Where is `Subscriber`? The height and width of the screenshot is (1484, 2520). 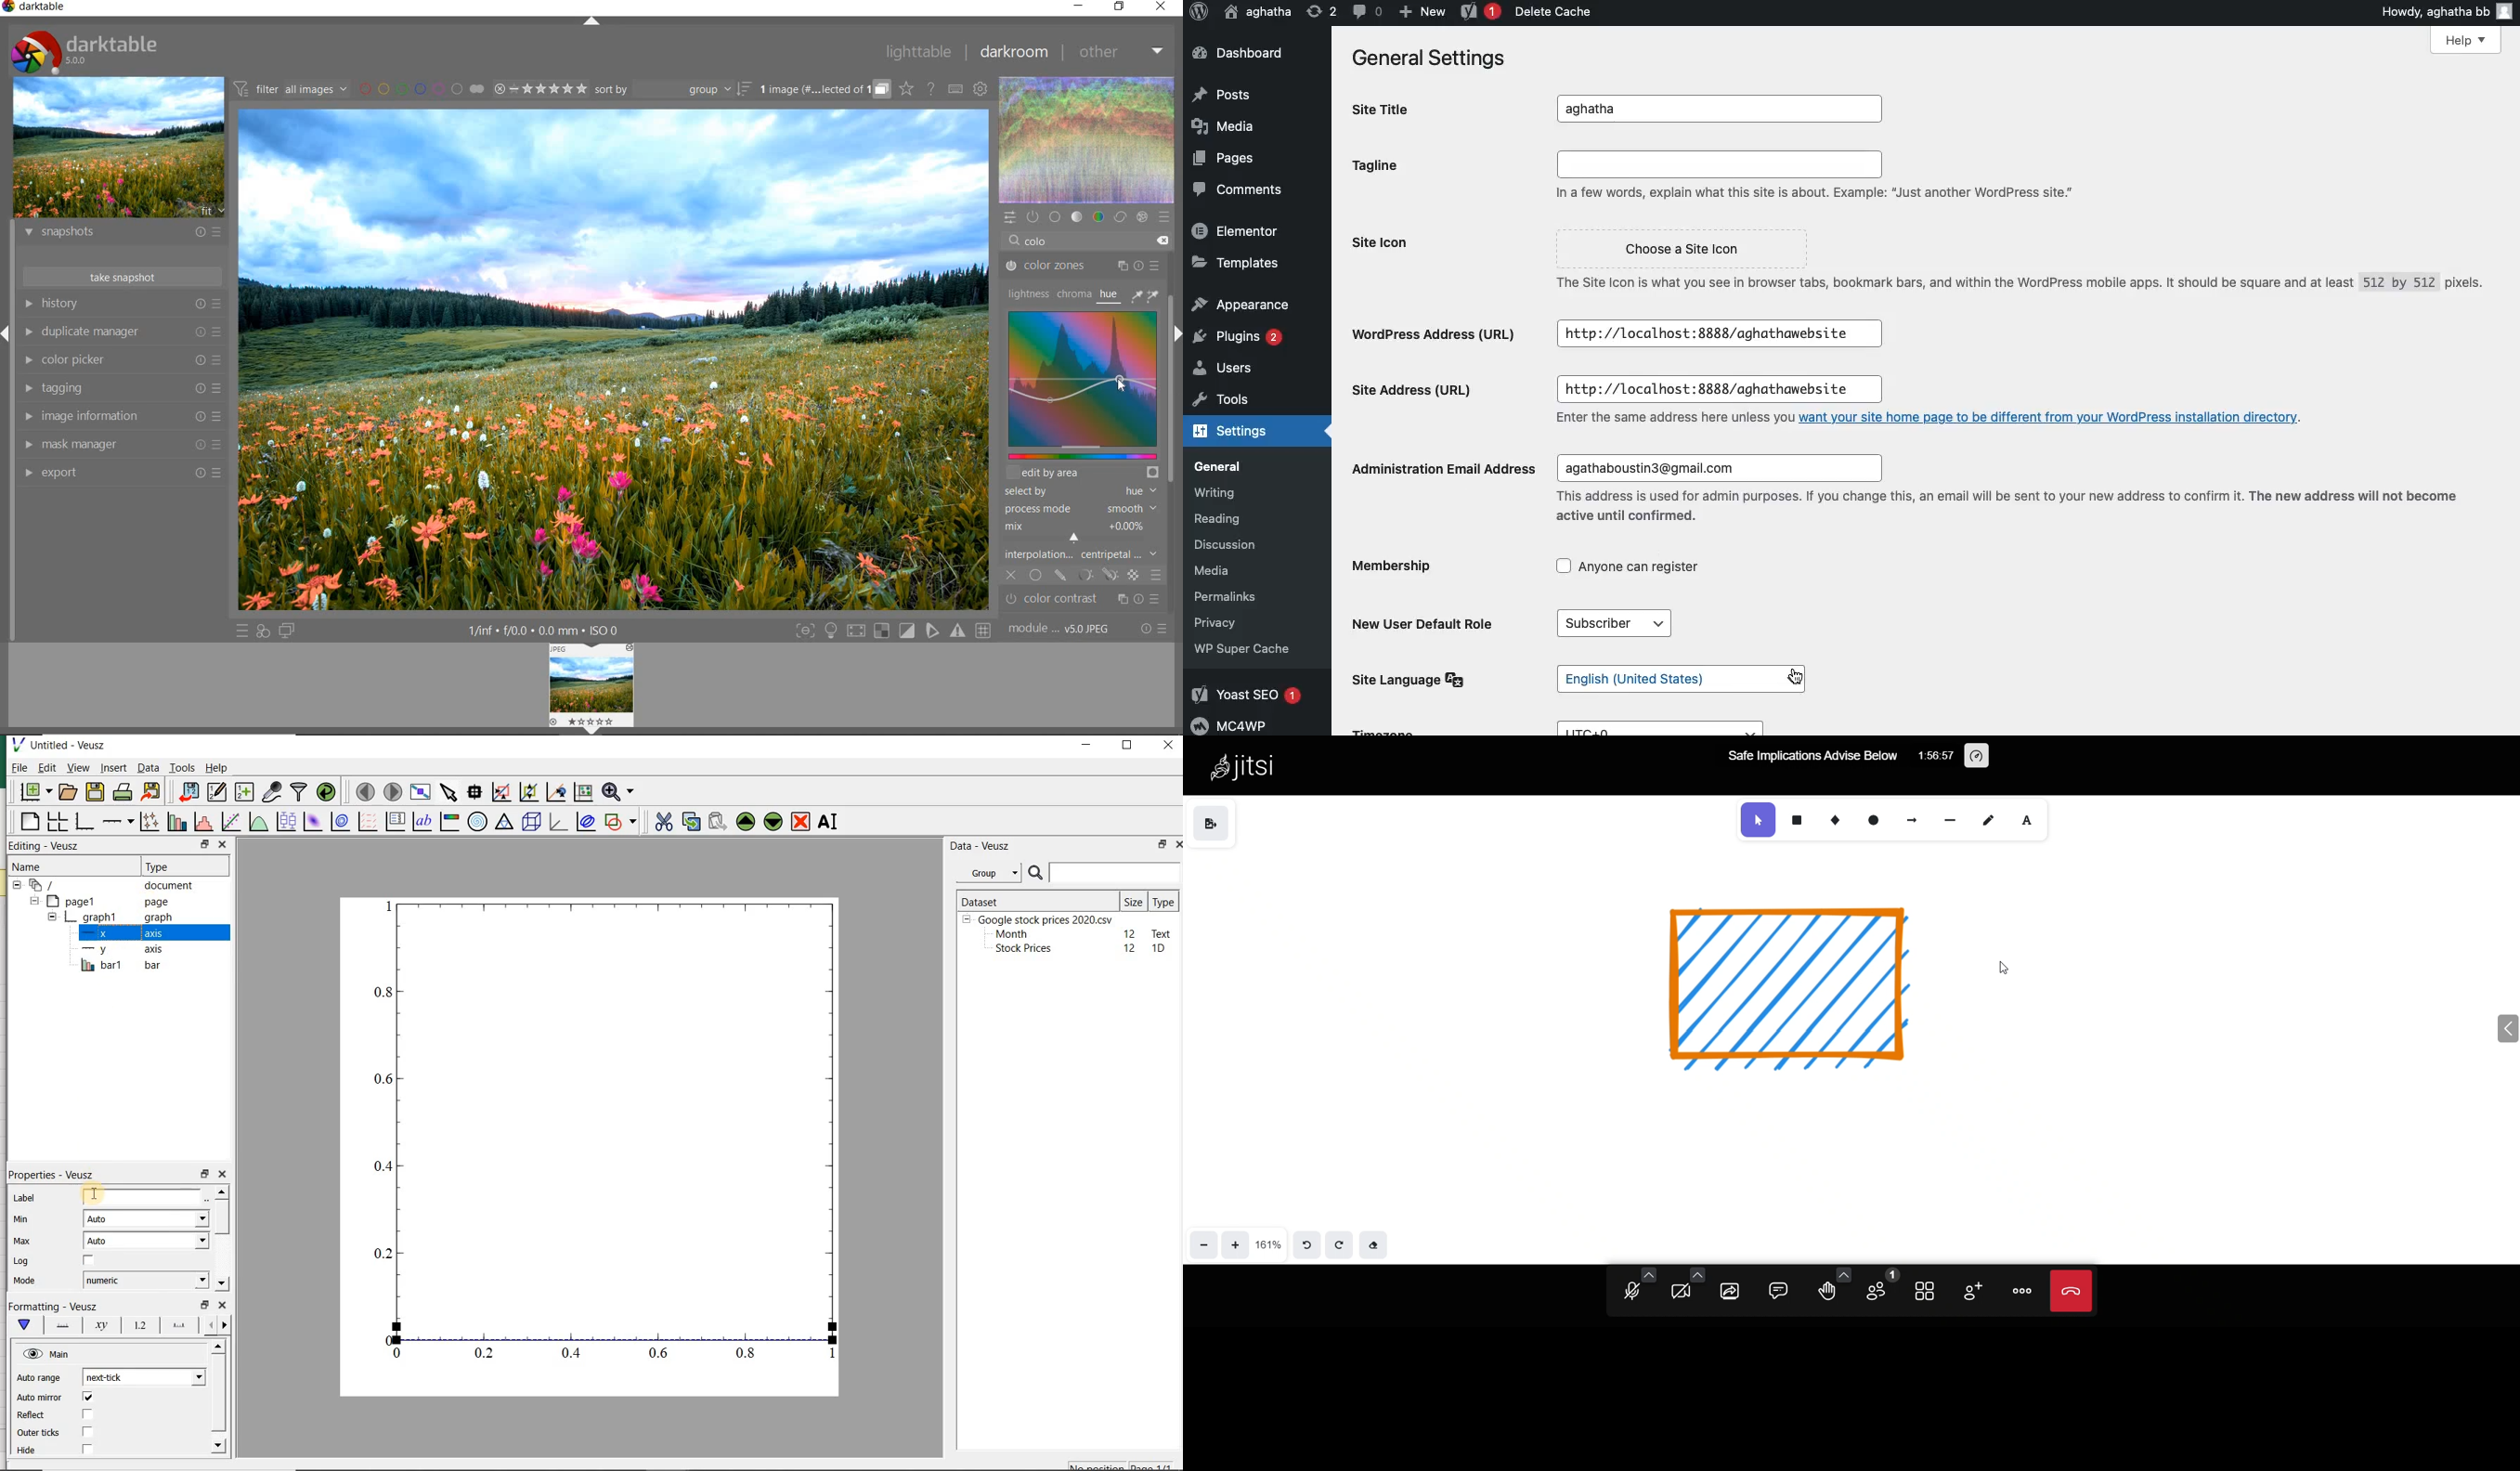 Subscriber is located at coordinates (1621, 624).